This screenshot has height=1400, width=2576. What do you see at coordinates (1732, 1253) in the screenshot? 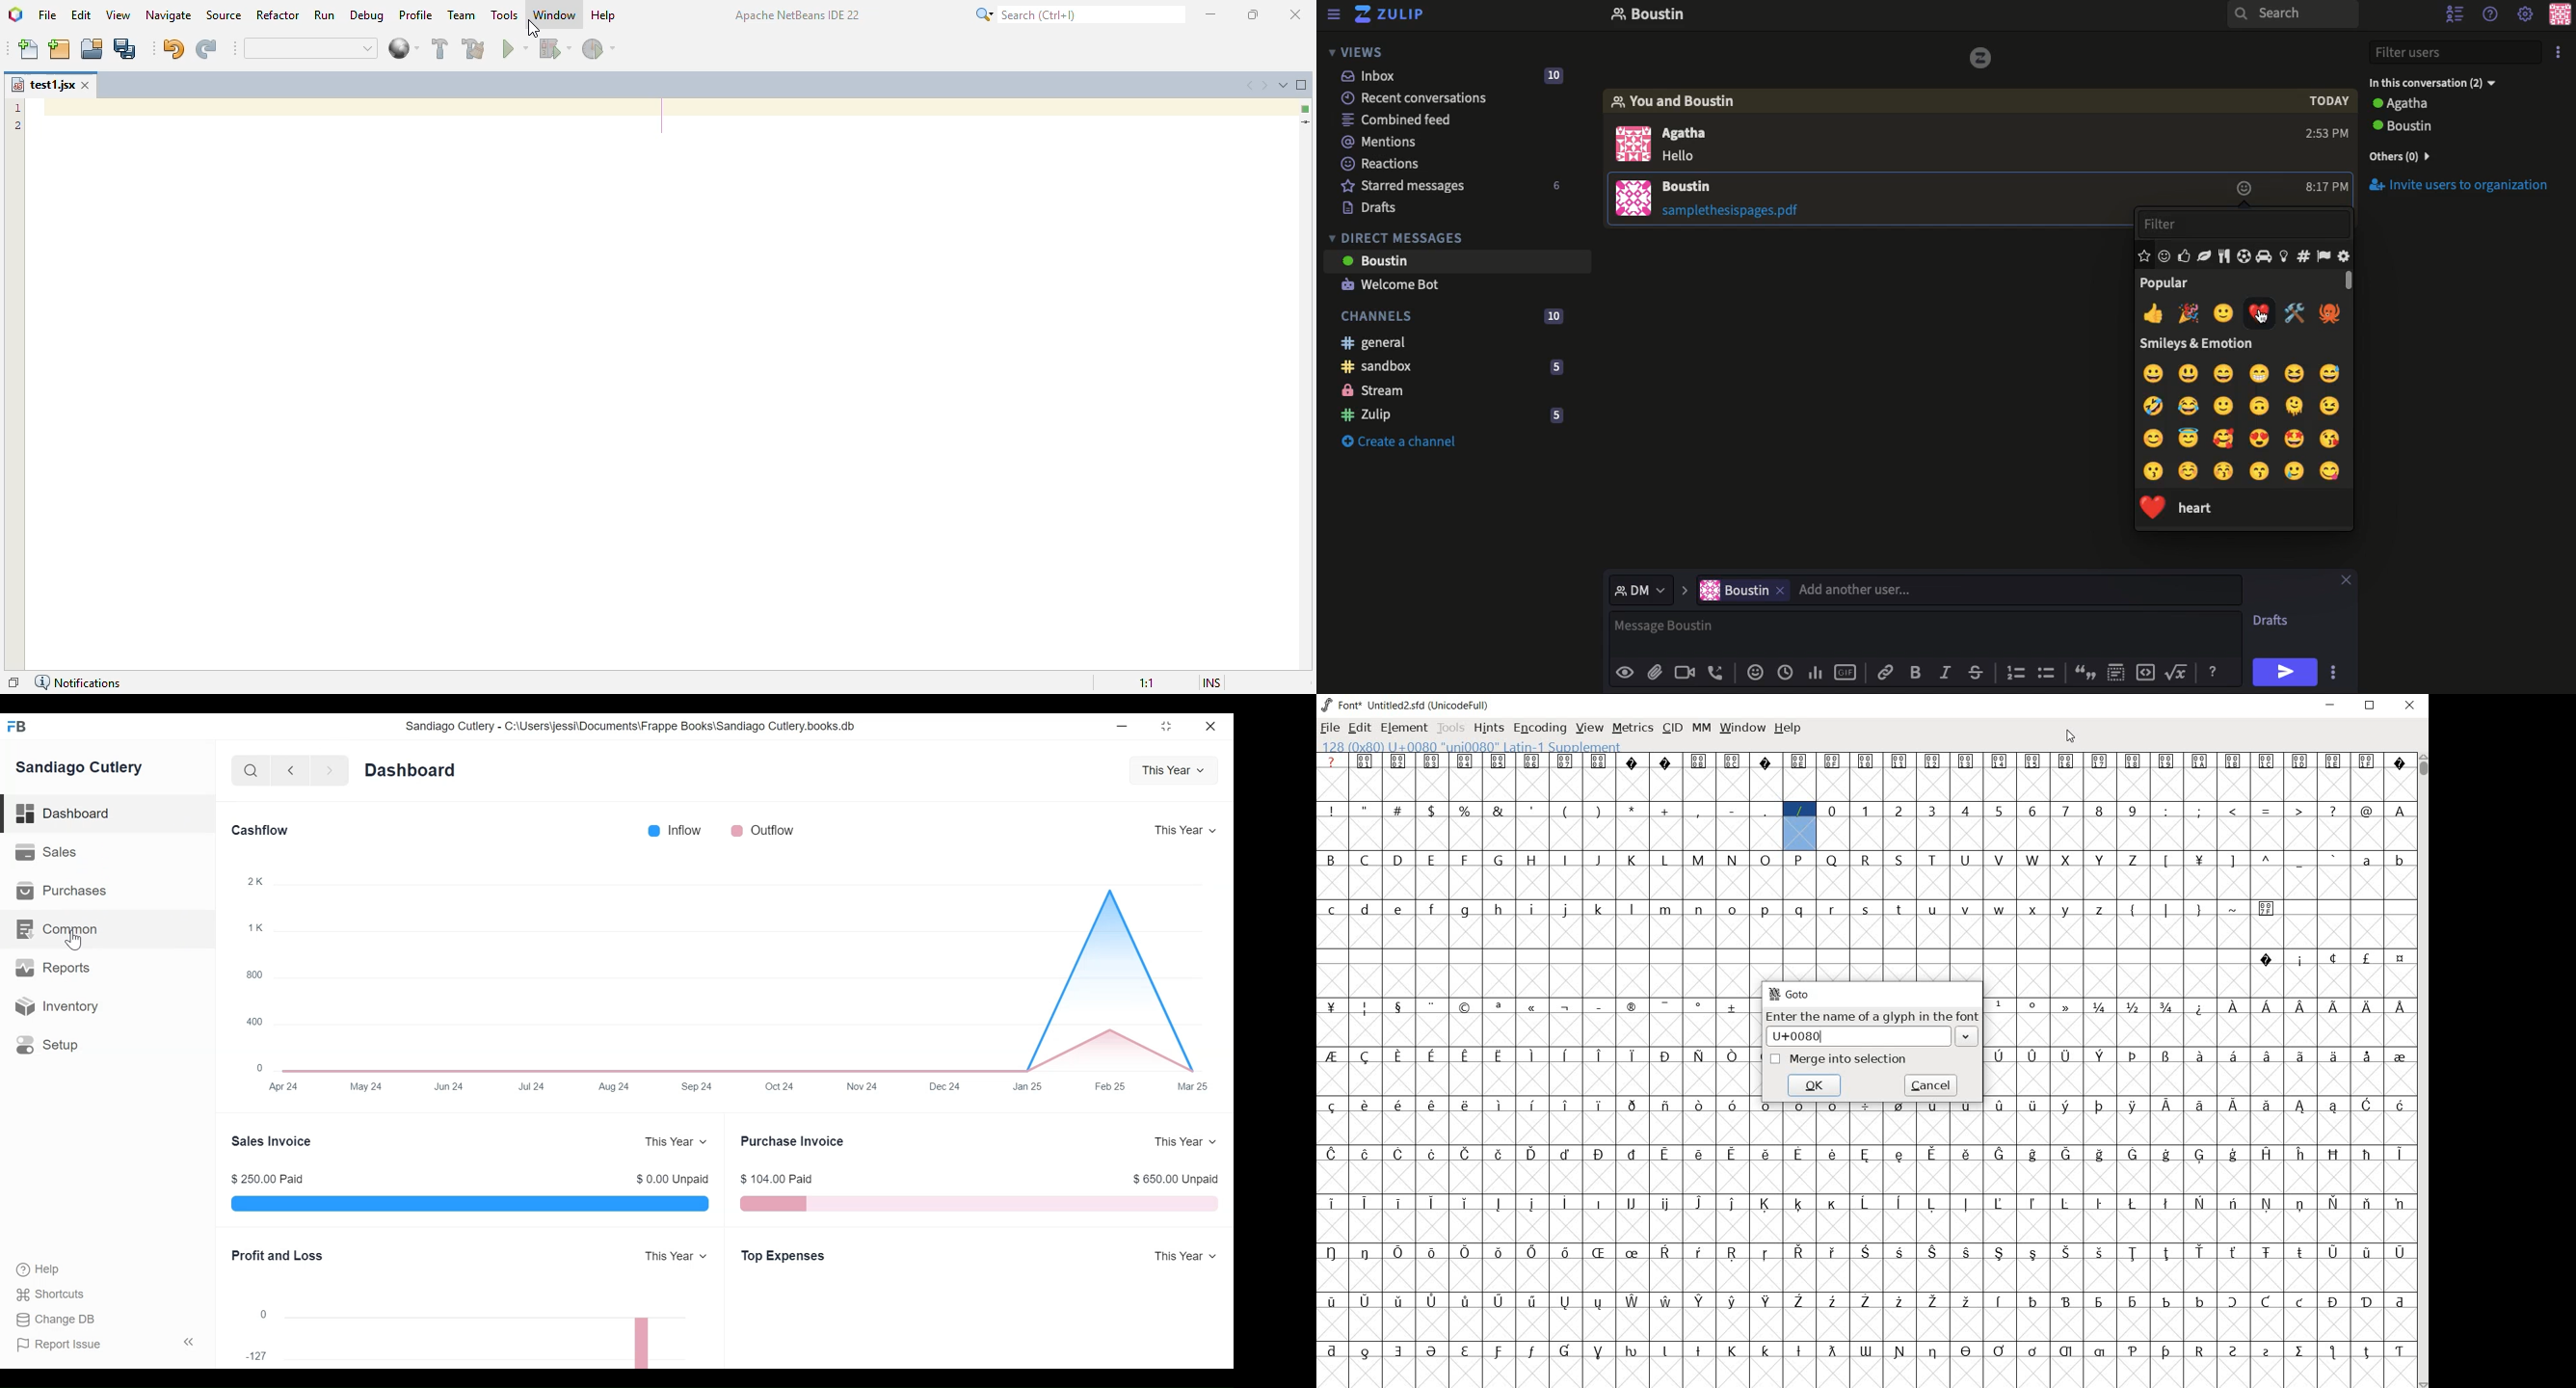
I see `glyph` at bounding box center [1732, 1253].